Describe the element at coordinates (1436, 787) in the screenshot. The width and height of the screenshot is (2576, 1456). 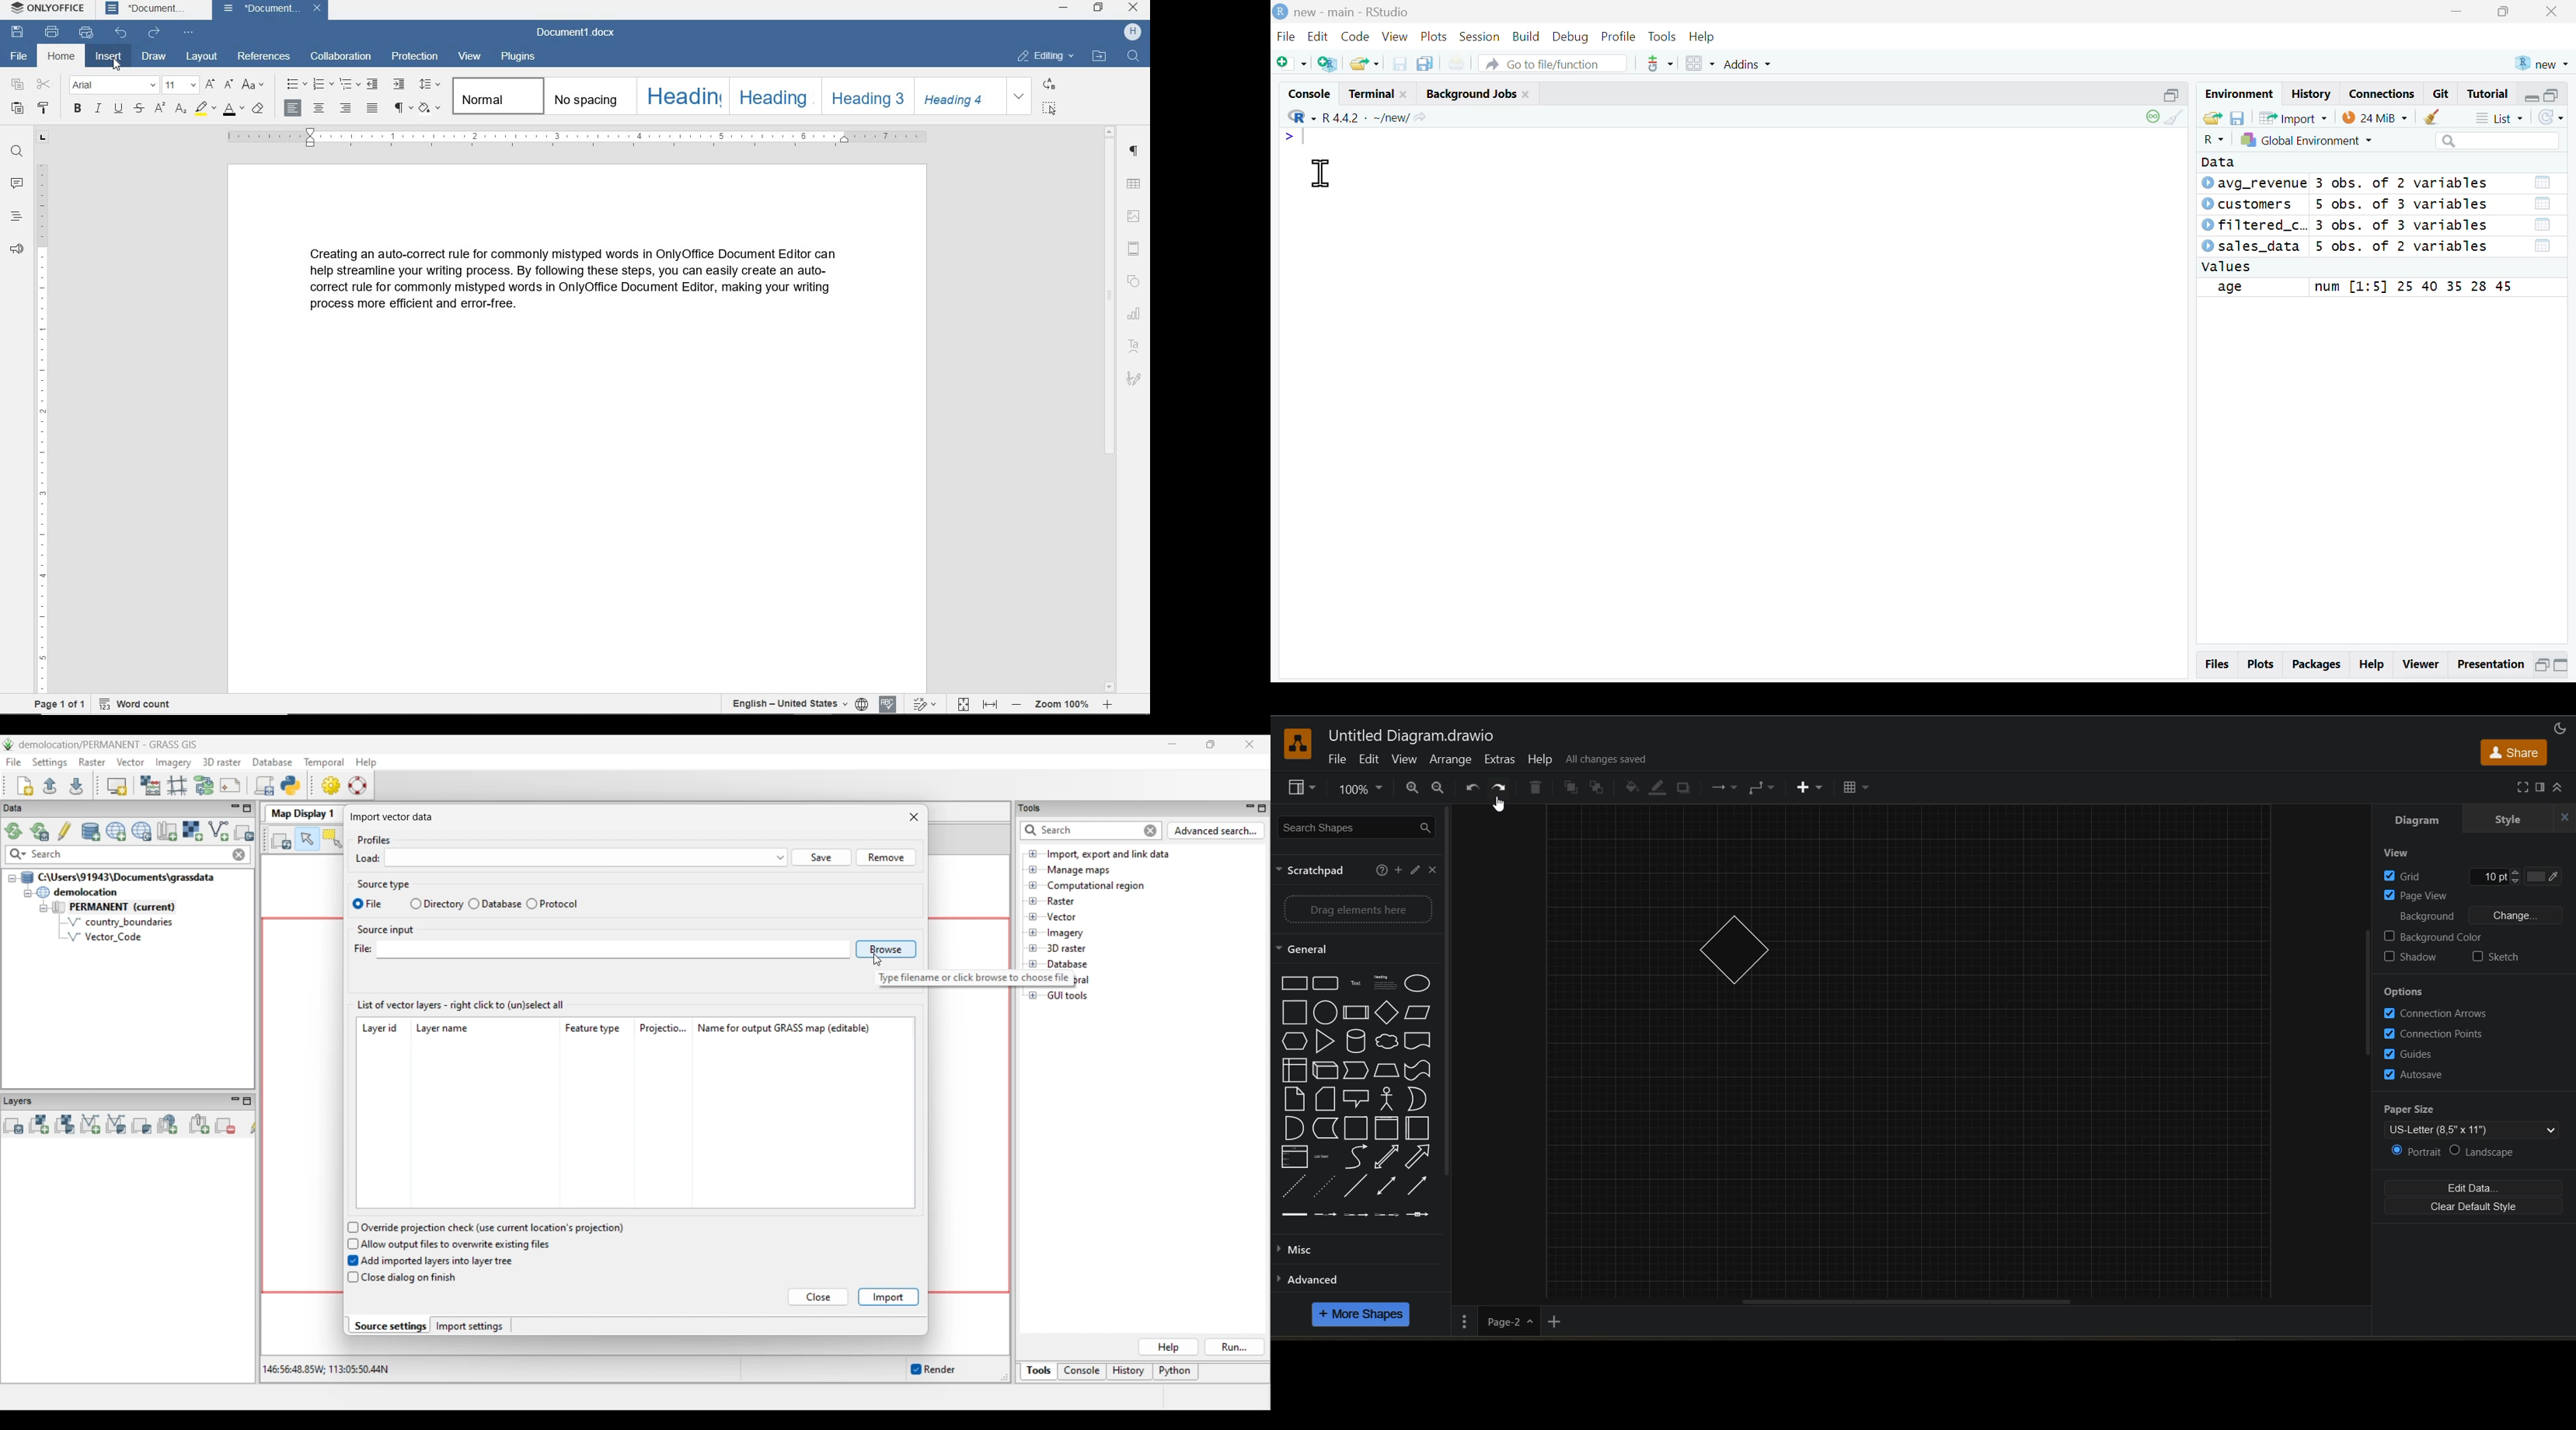
I see `zoom out` at that location.